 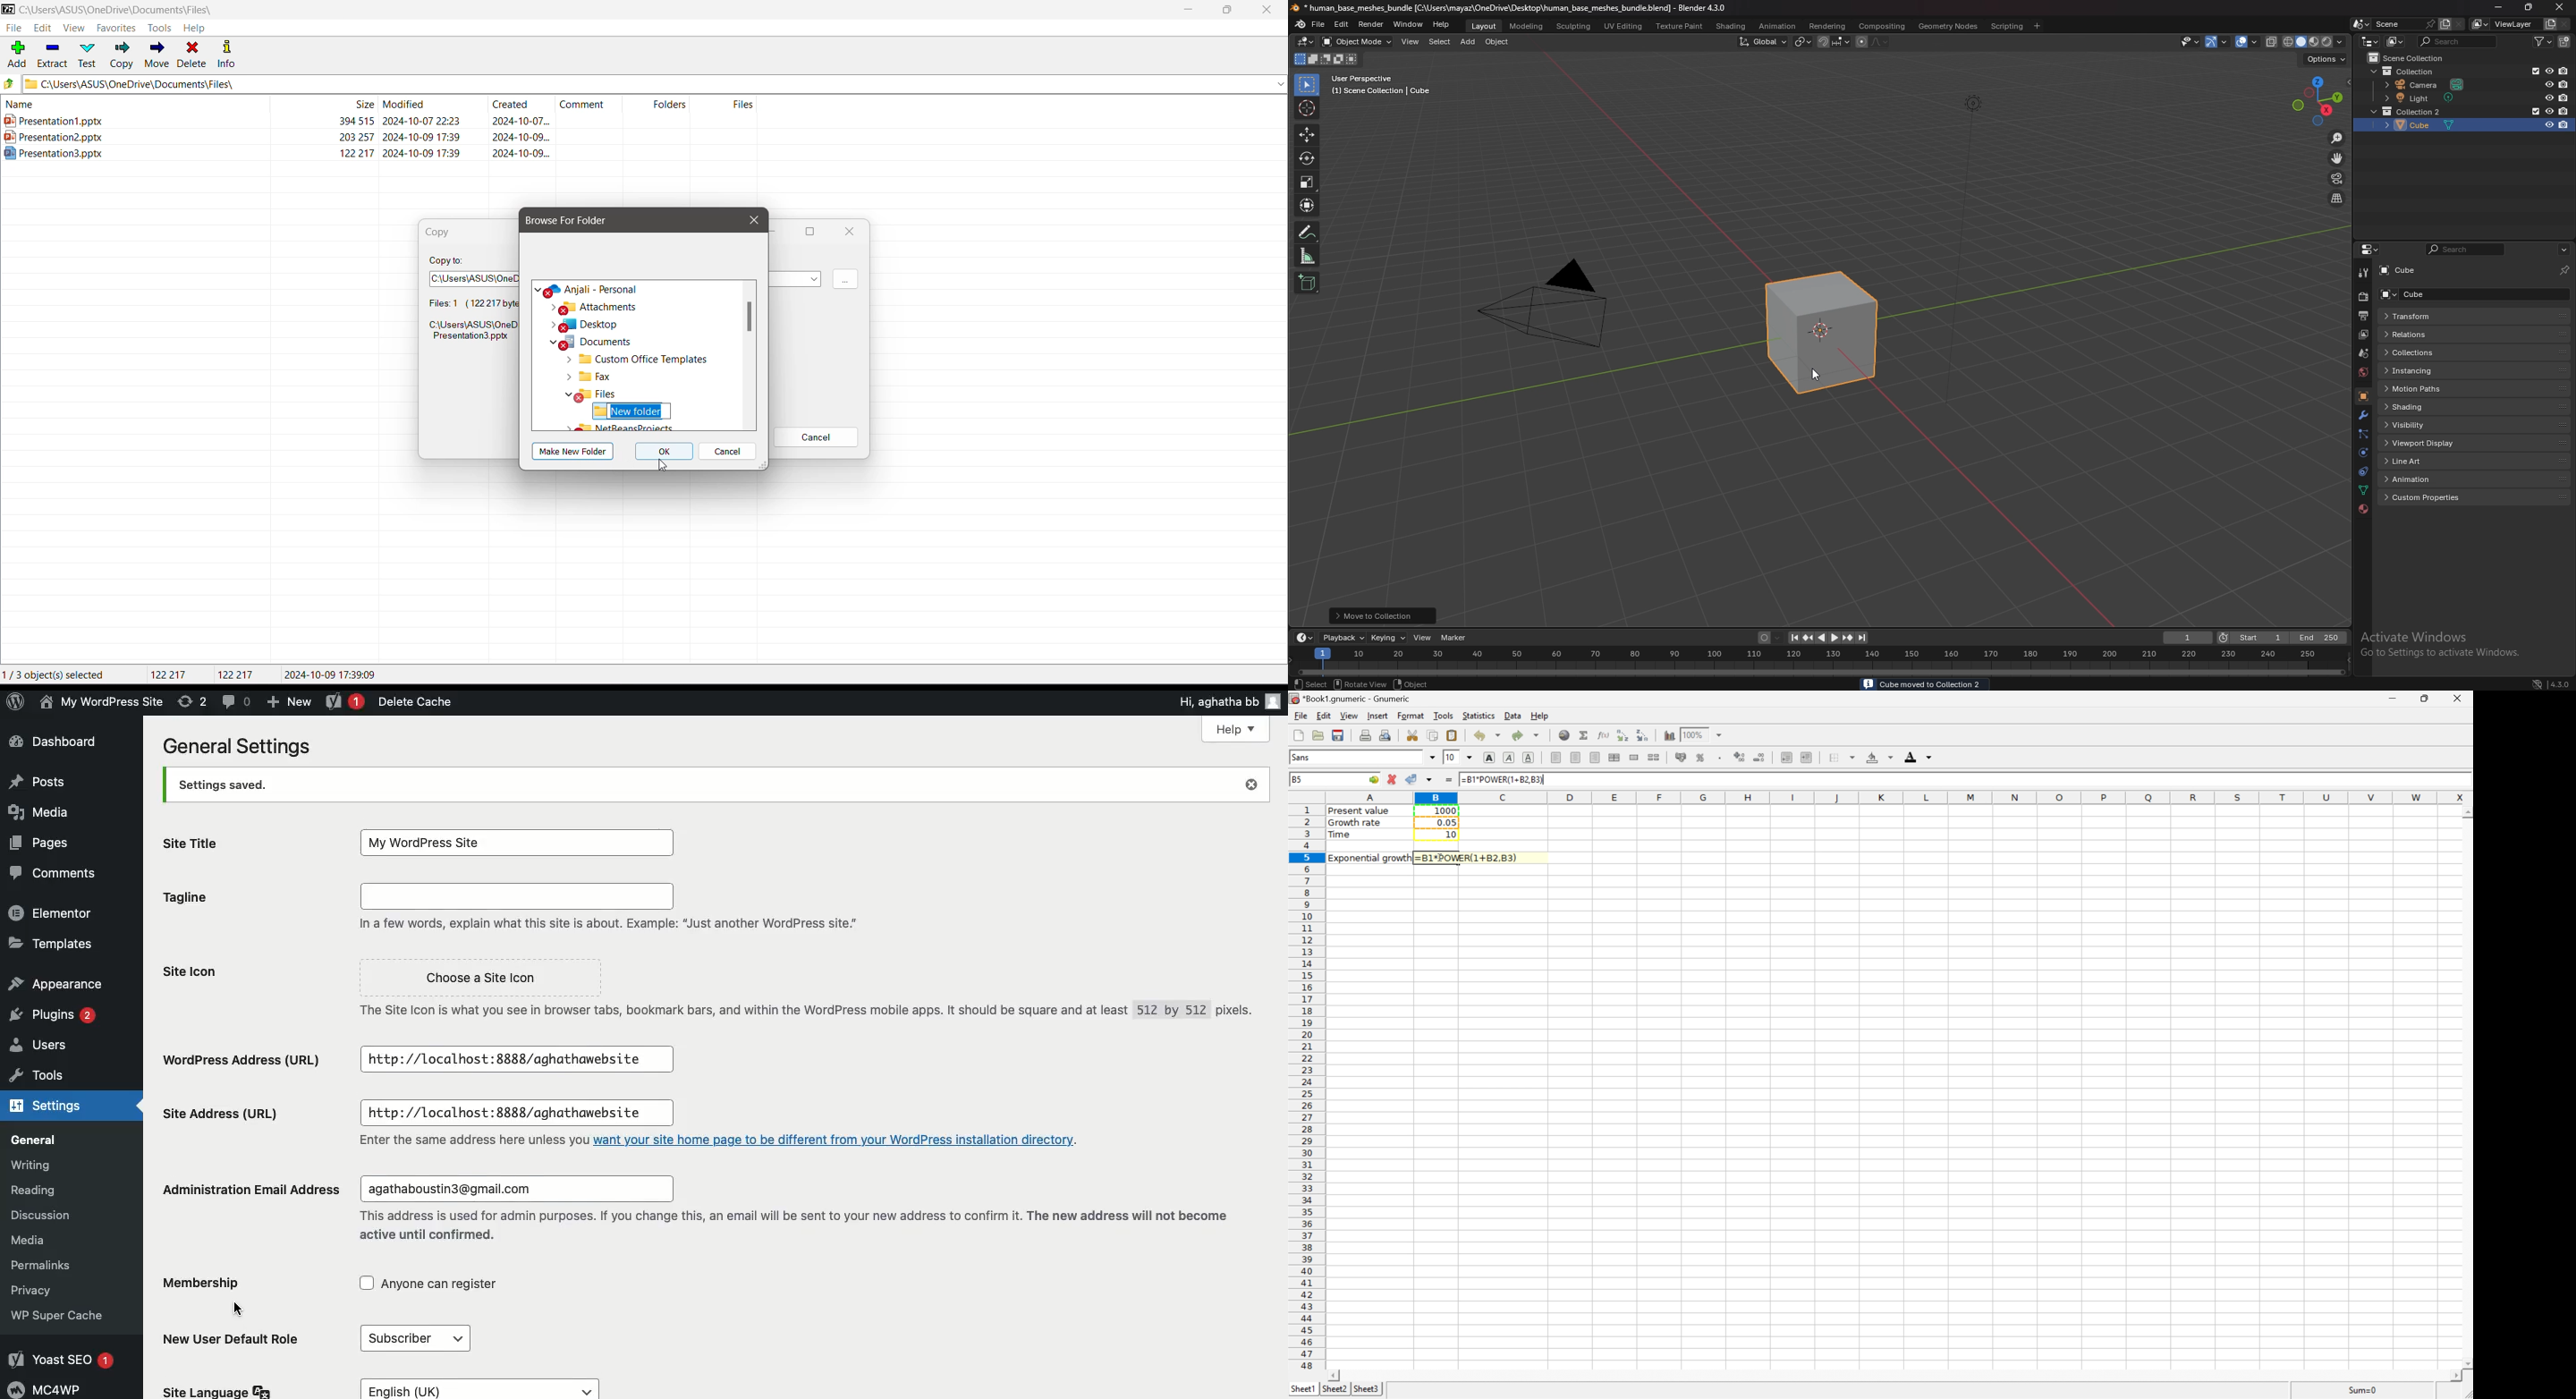 What do you see at coordinates (413, 1338) in the screenshot?
I see `Subscriber` at bounding box center [413, 1338].